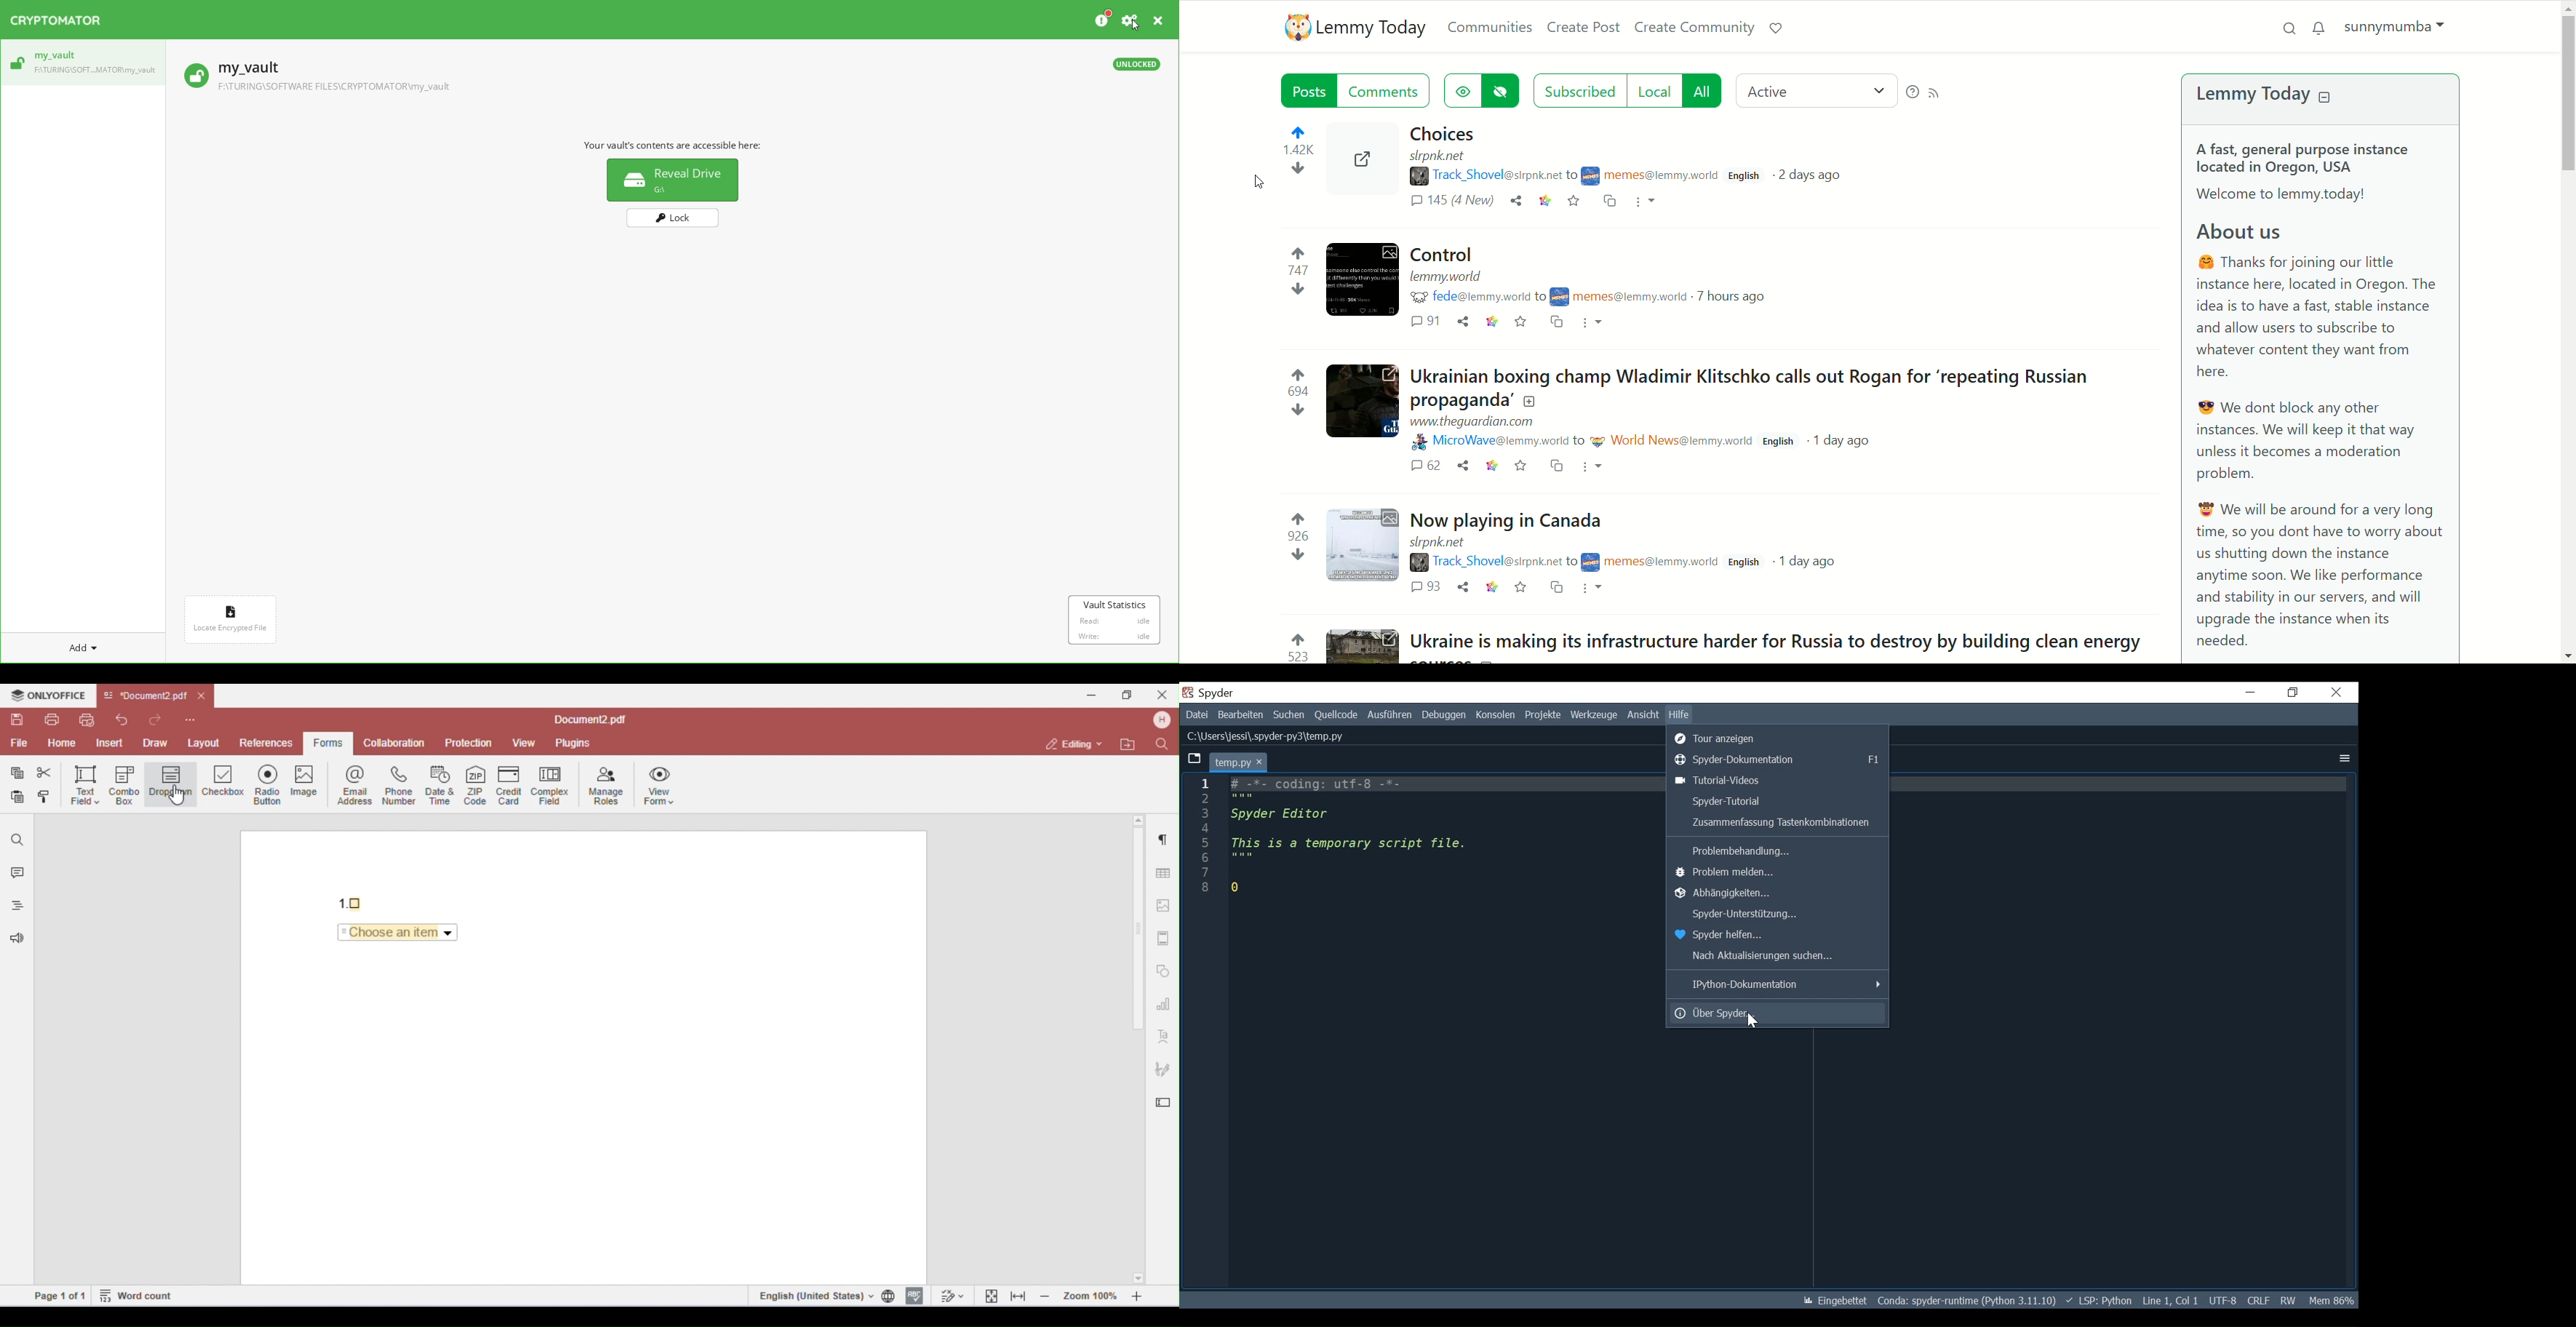 The height and width of the screenshot is (1344, 2576). I want to click on username, so click(1683, 439).